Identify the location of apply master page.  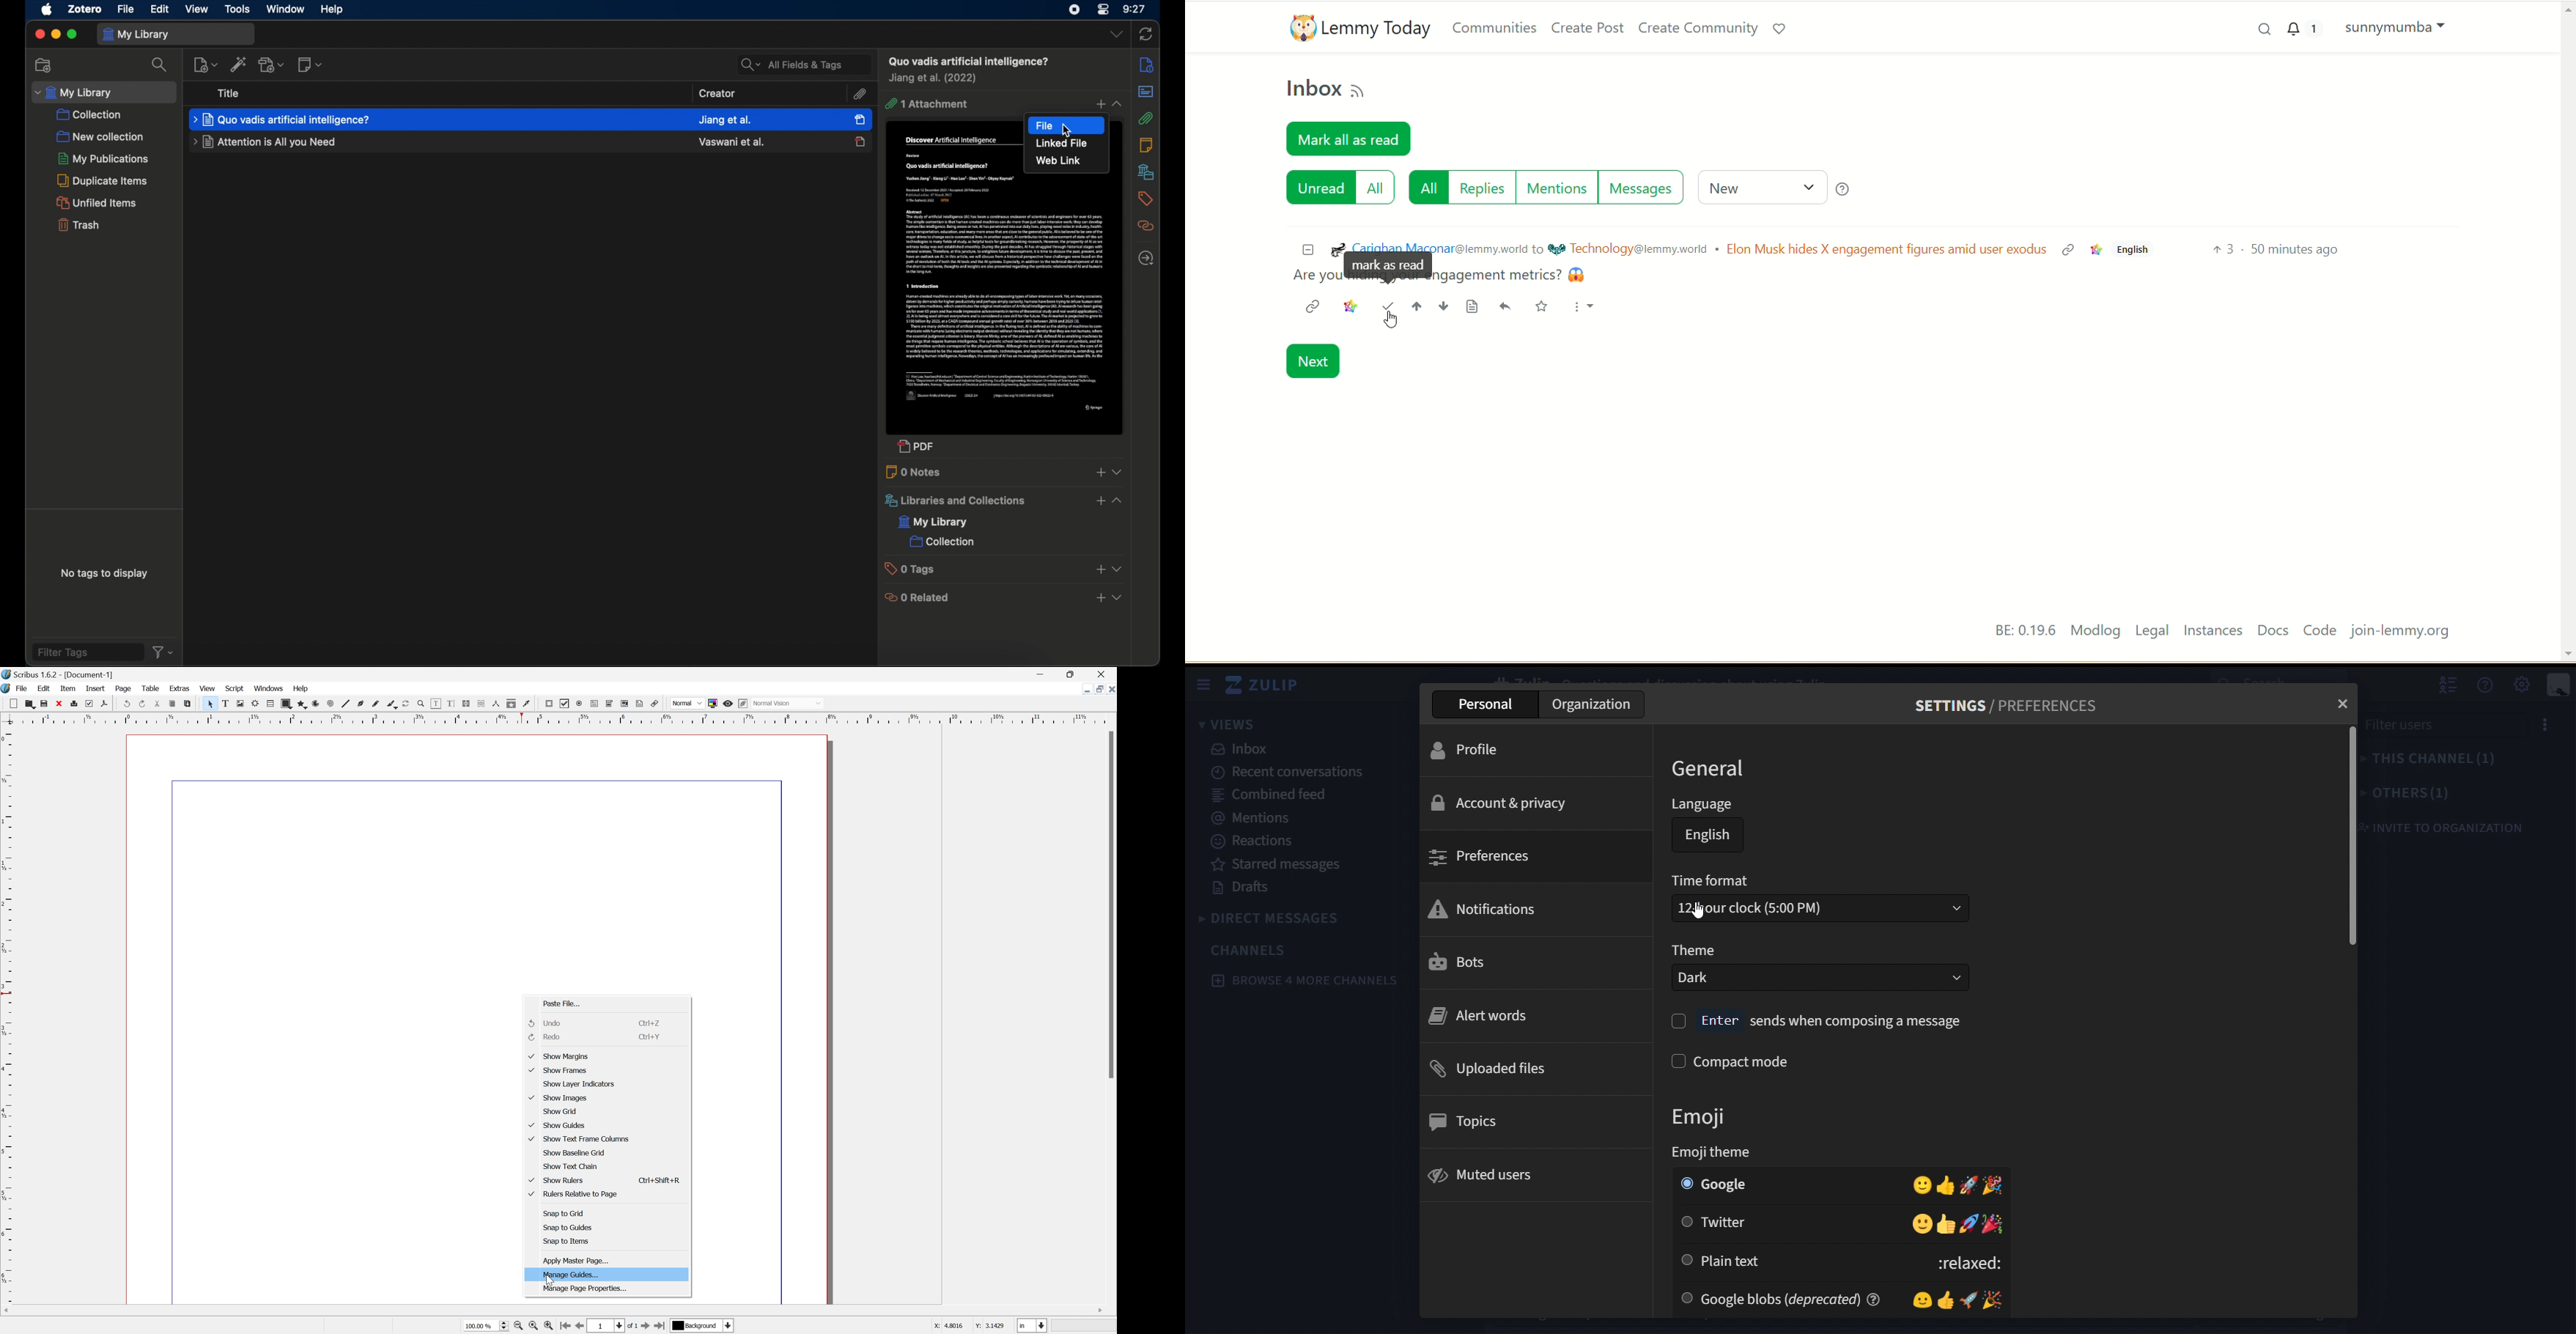
(577, 1262).